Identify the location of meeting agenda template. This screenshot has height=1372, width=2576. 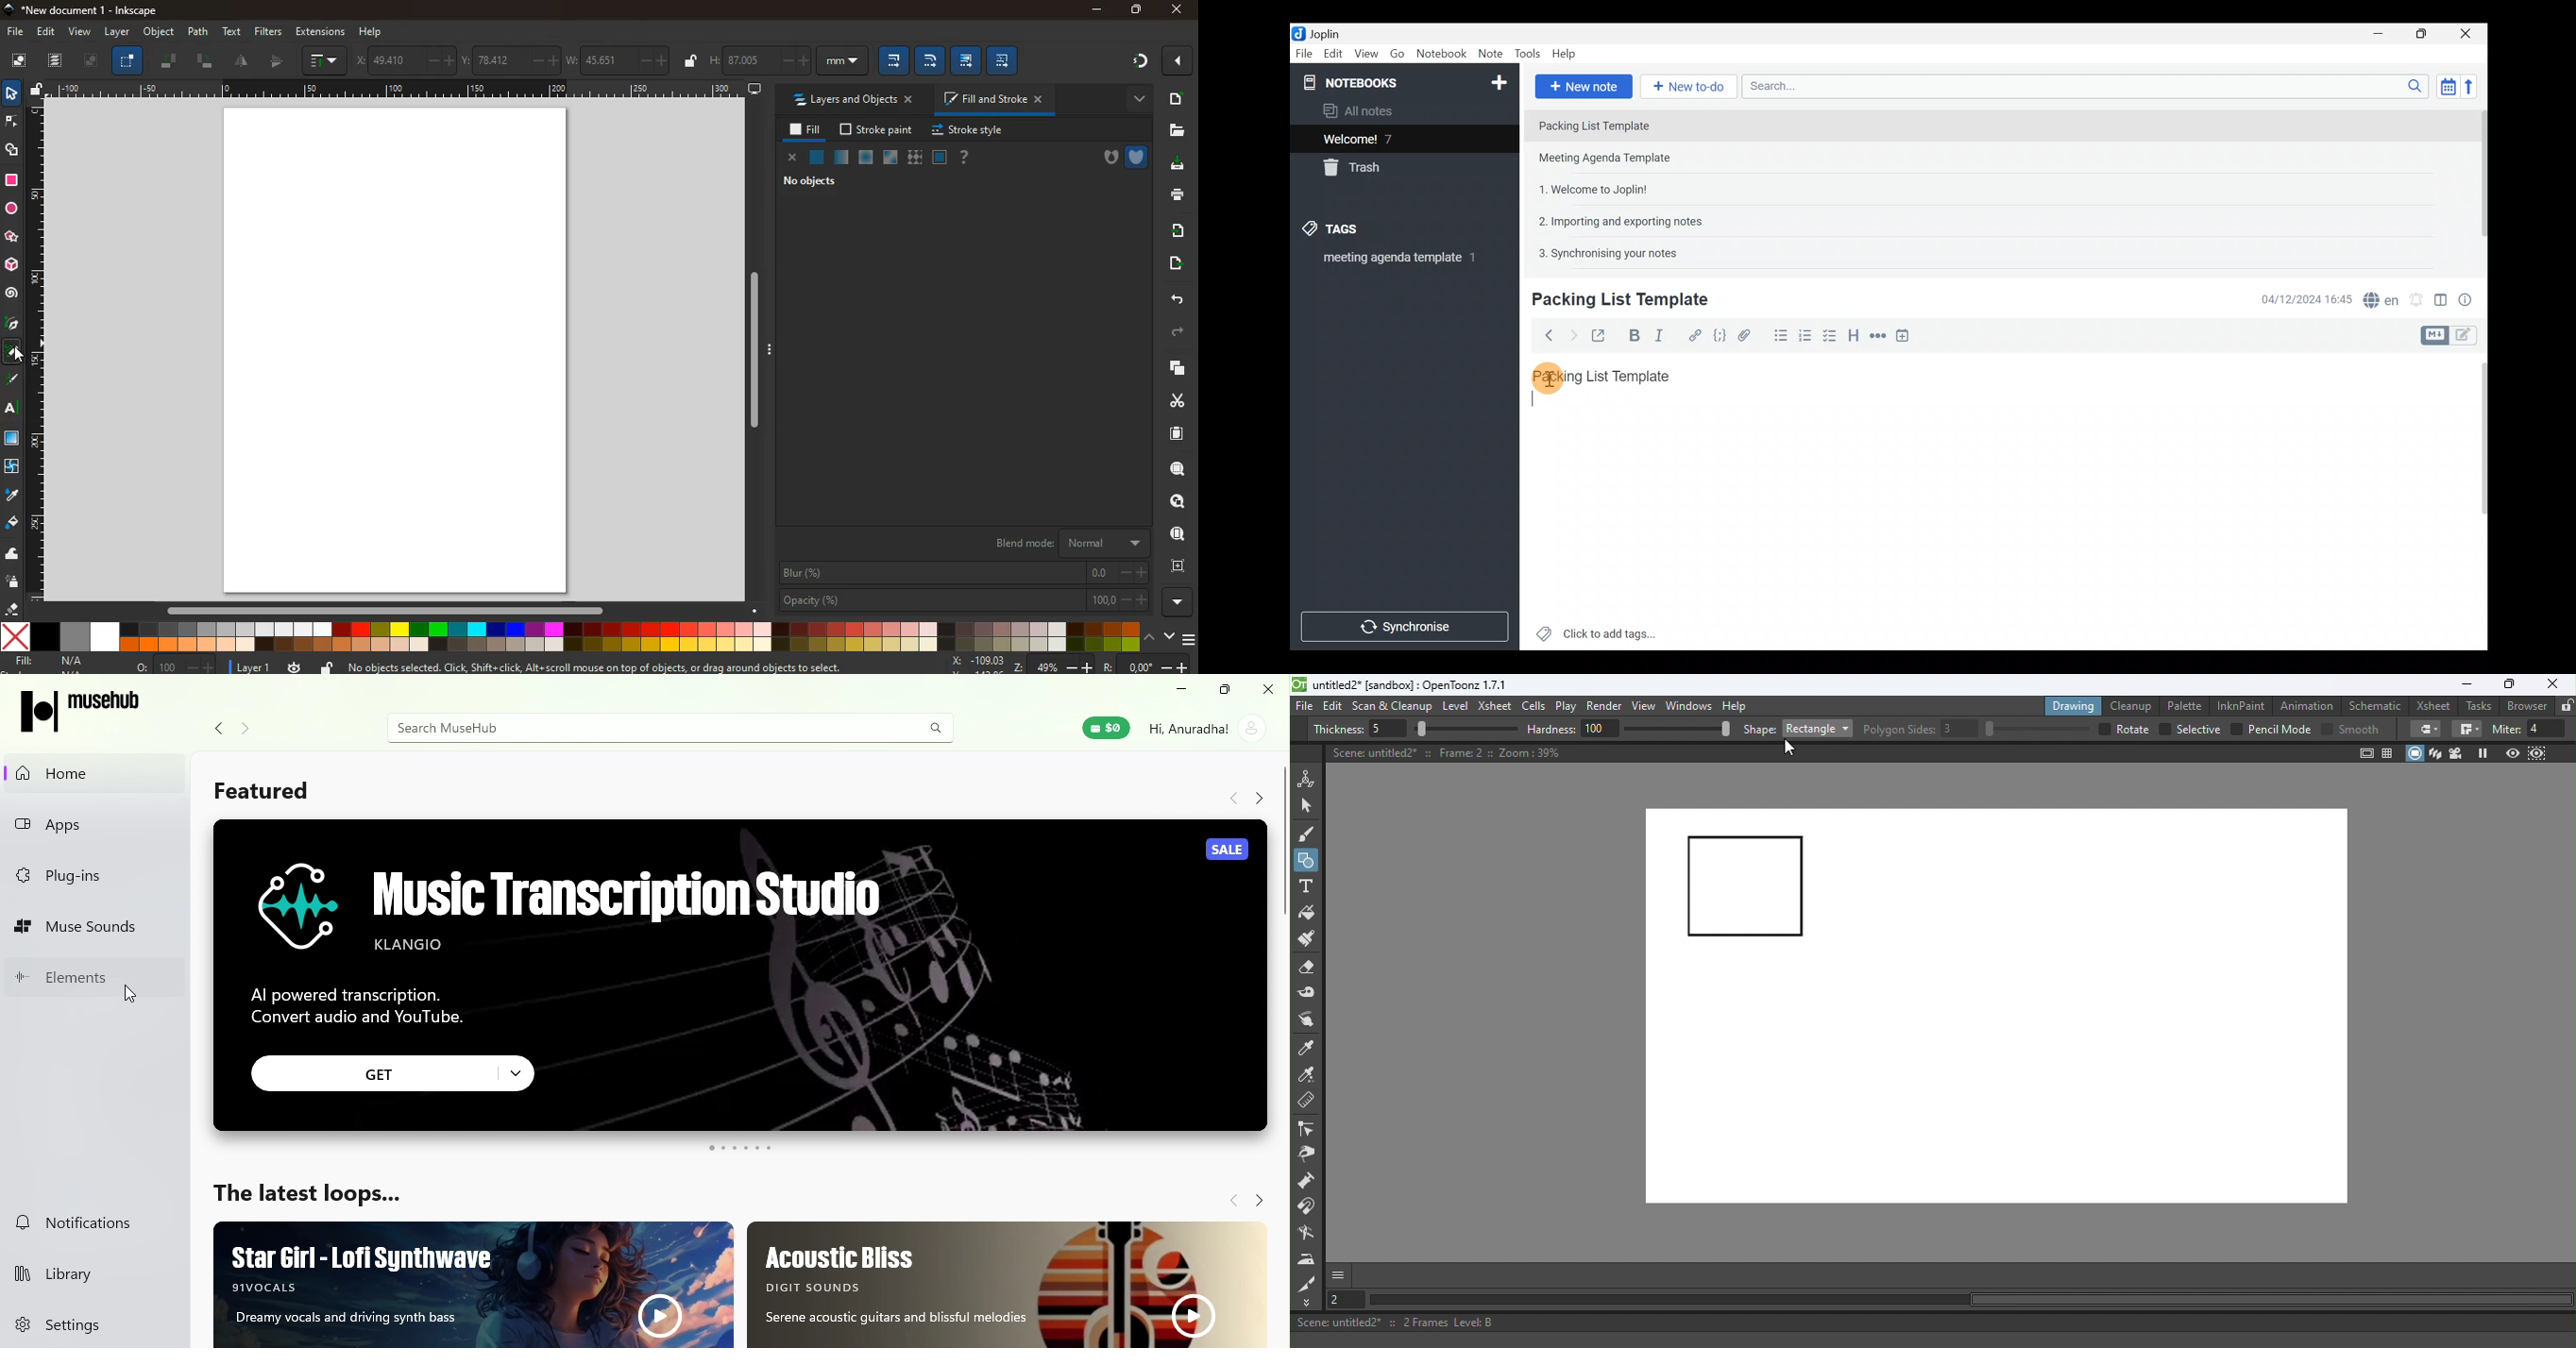
(1397, 261).